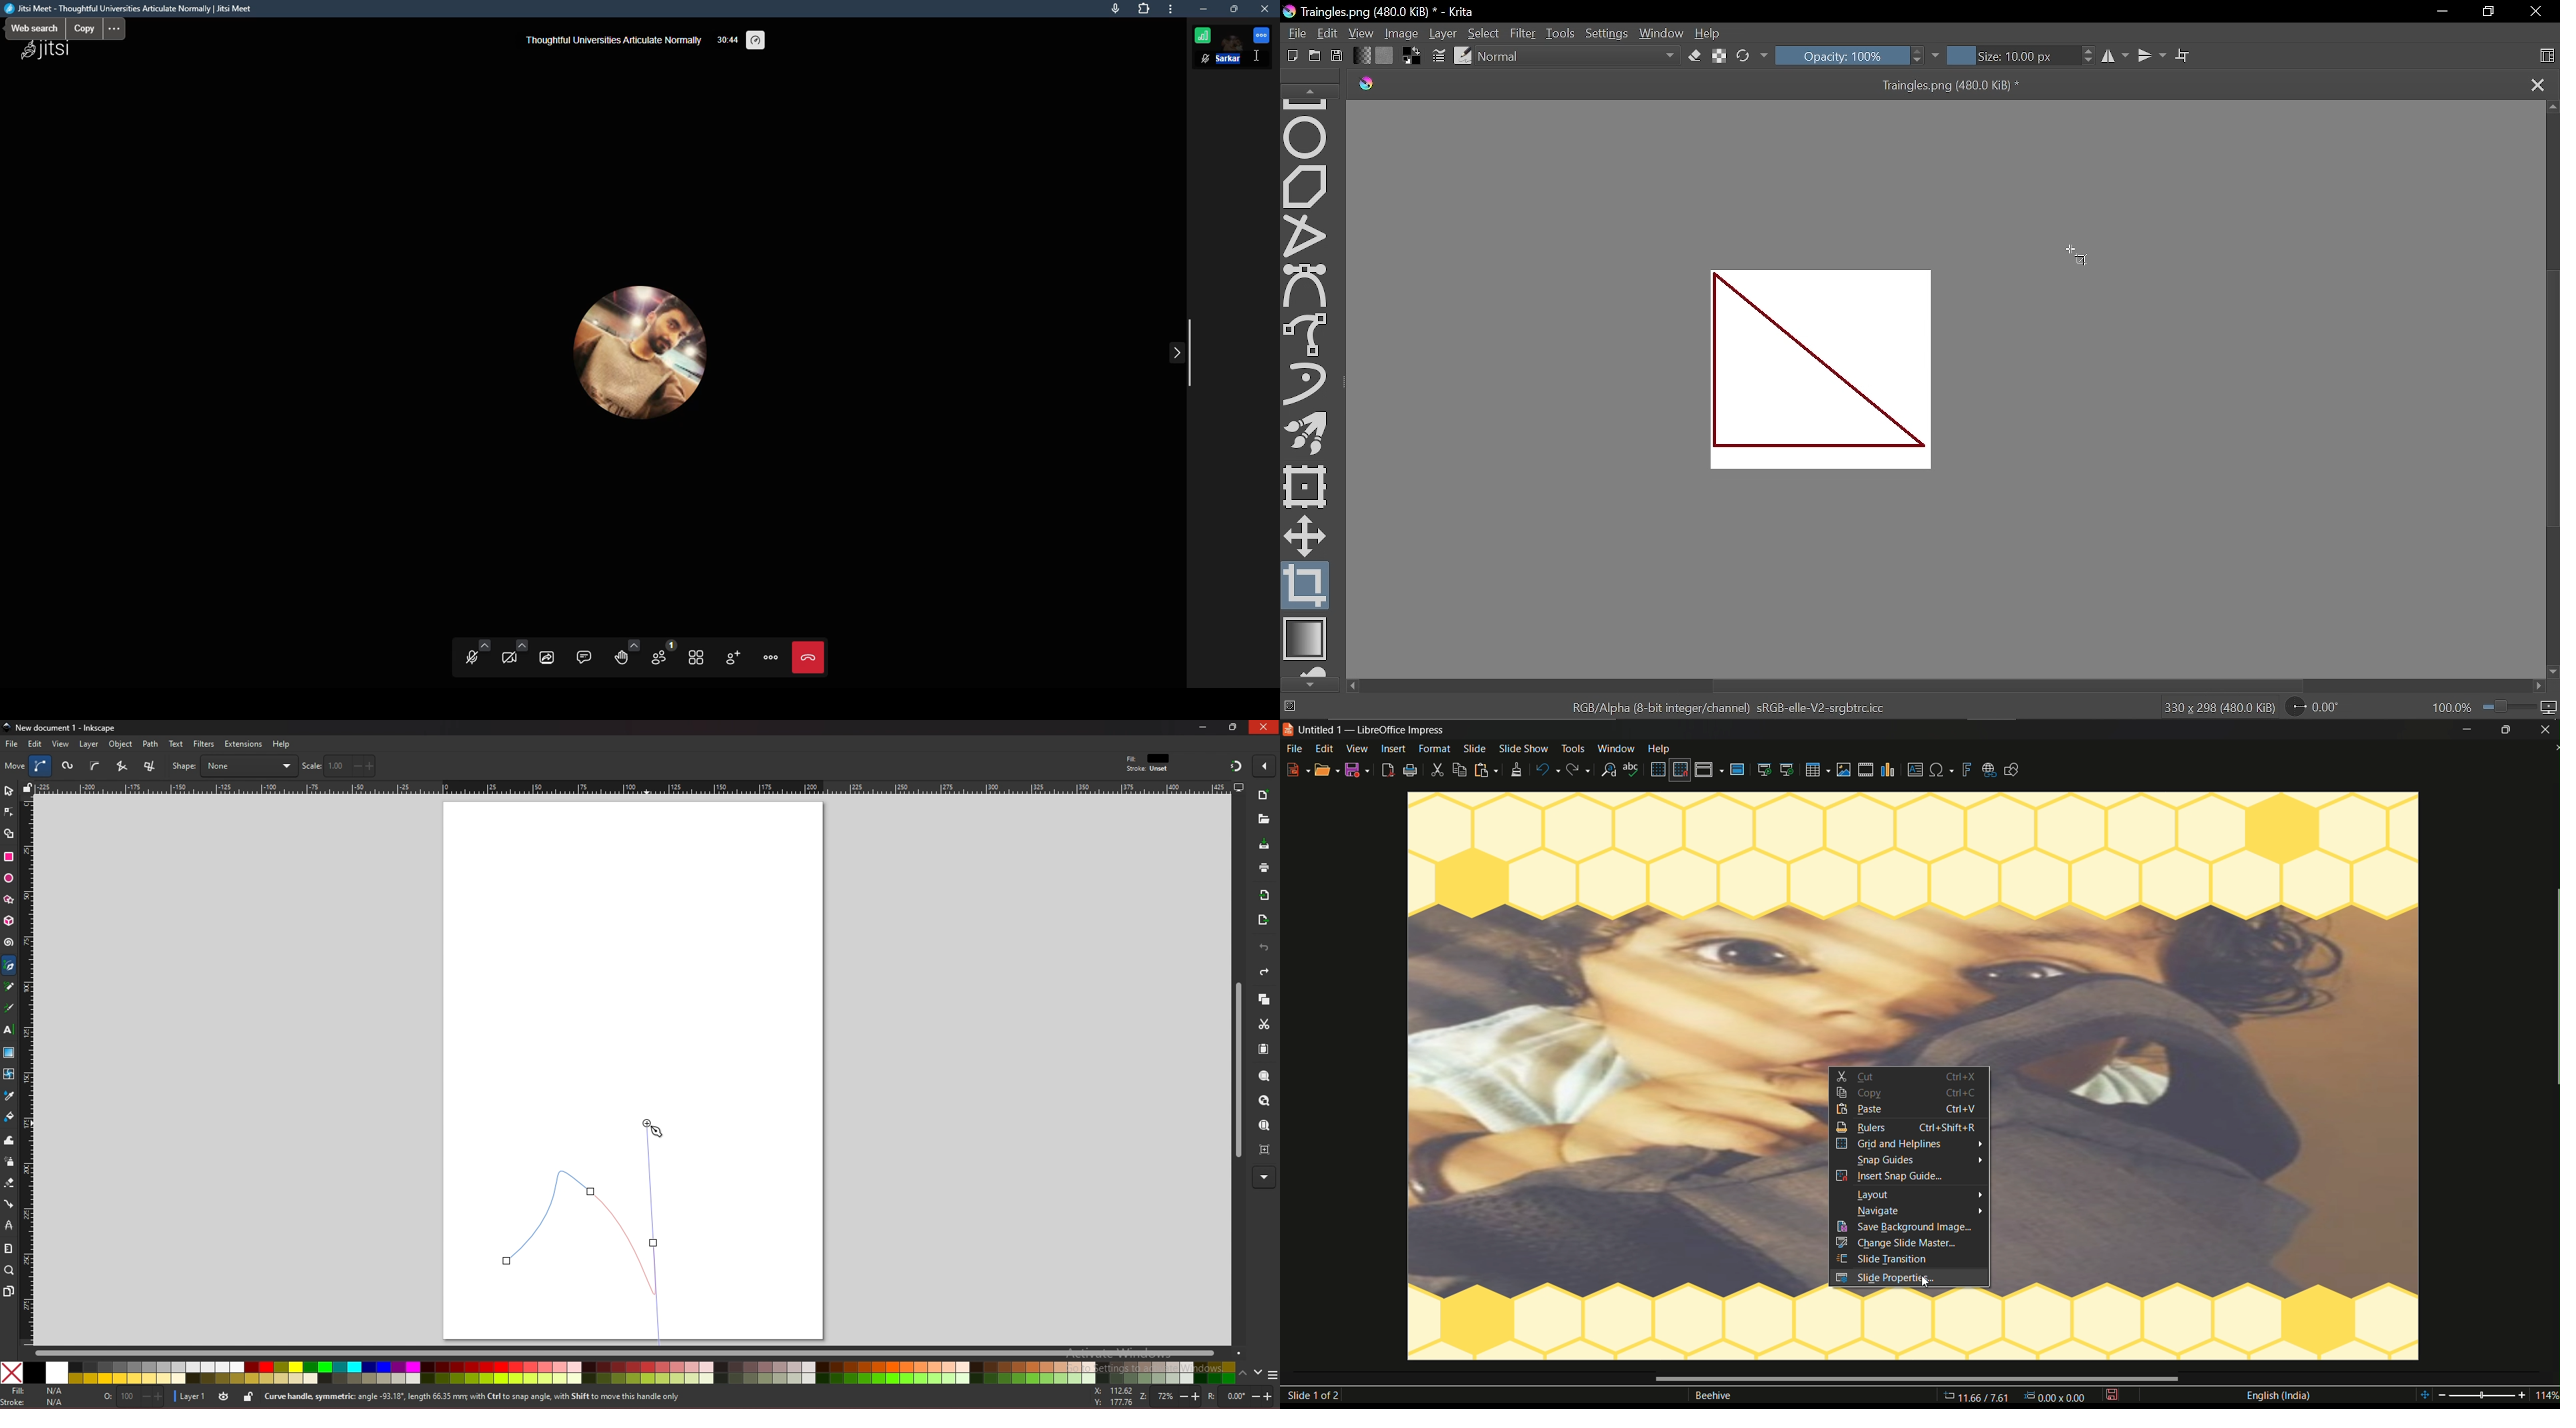 Image resolution: width=2576 pixels, height=1428 pixels. What do you see at coordinates (1265, 845) in the screenshot?
I see `save` at bounding box center [1265, 845].